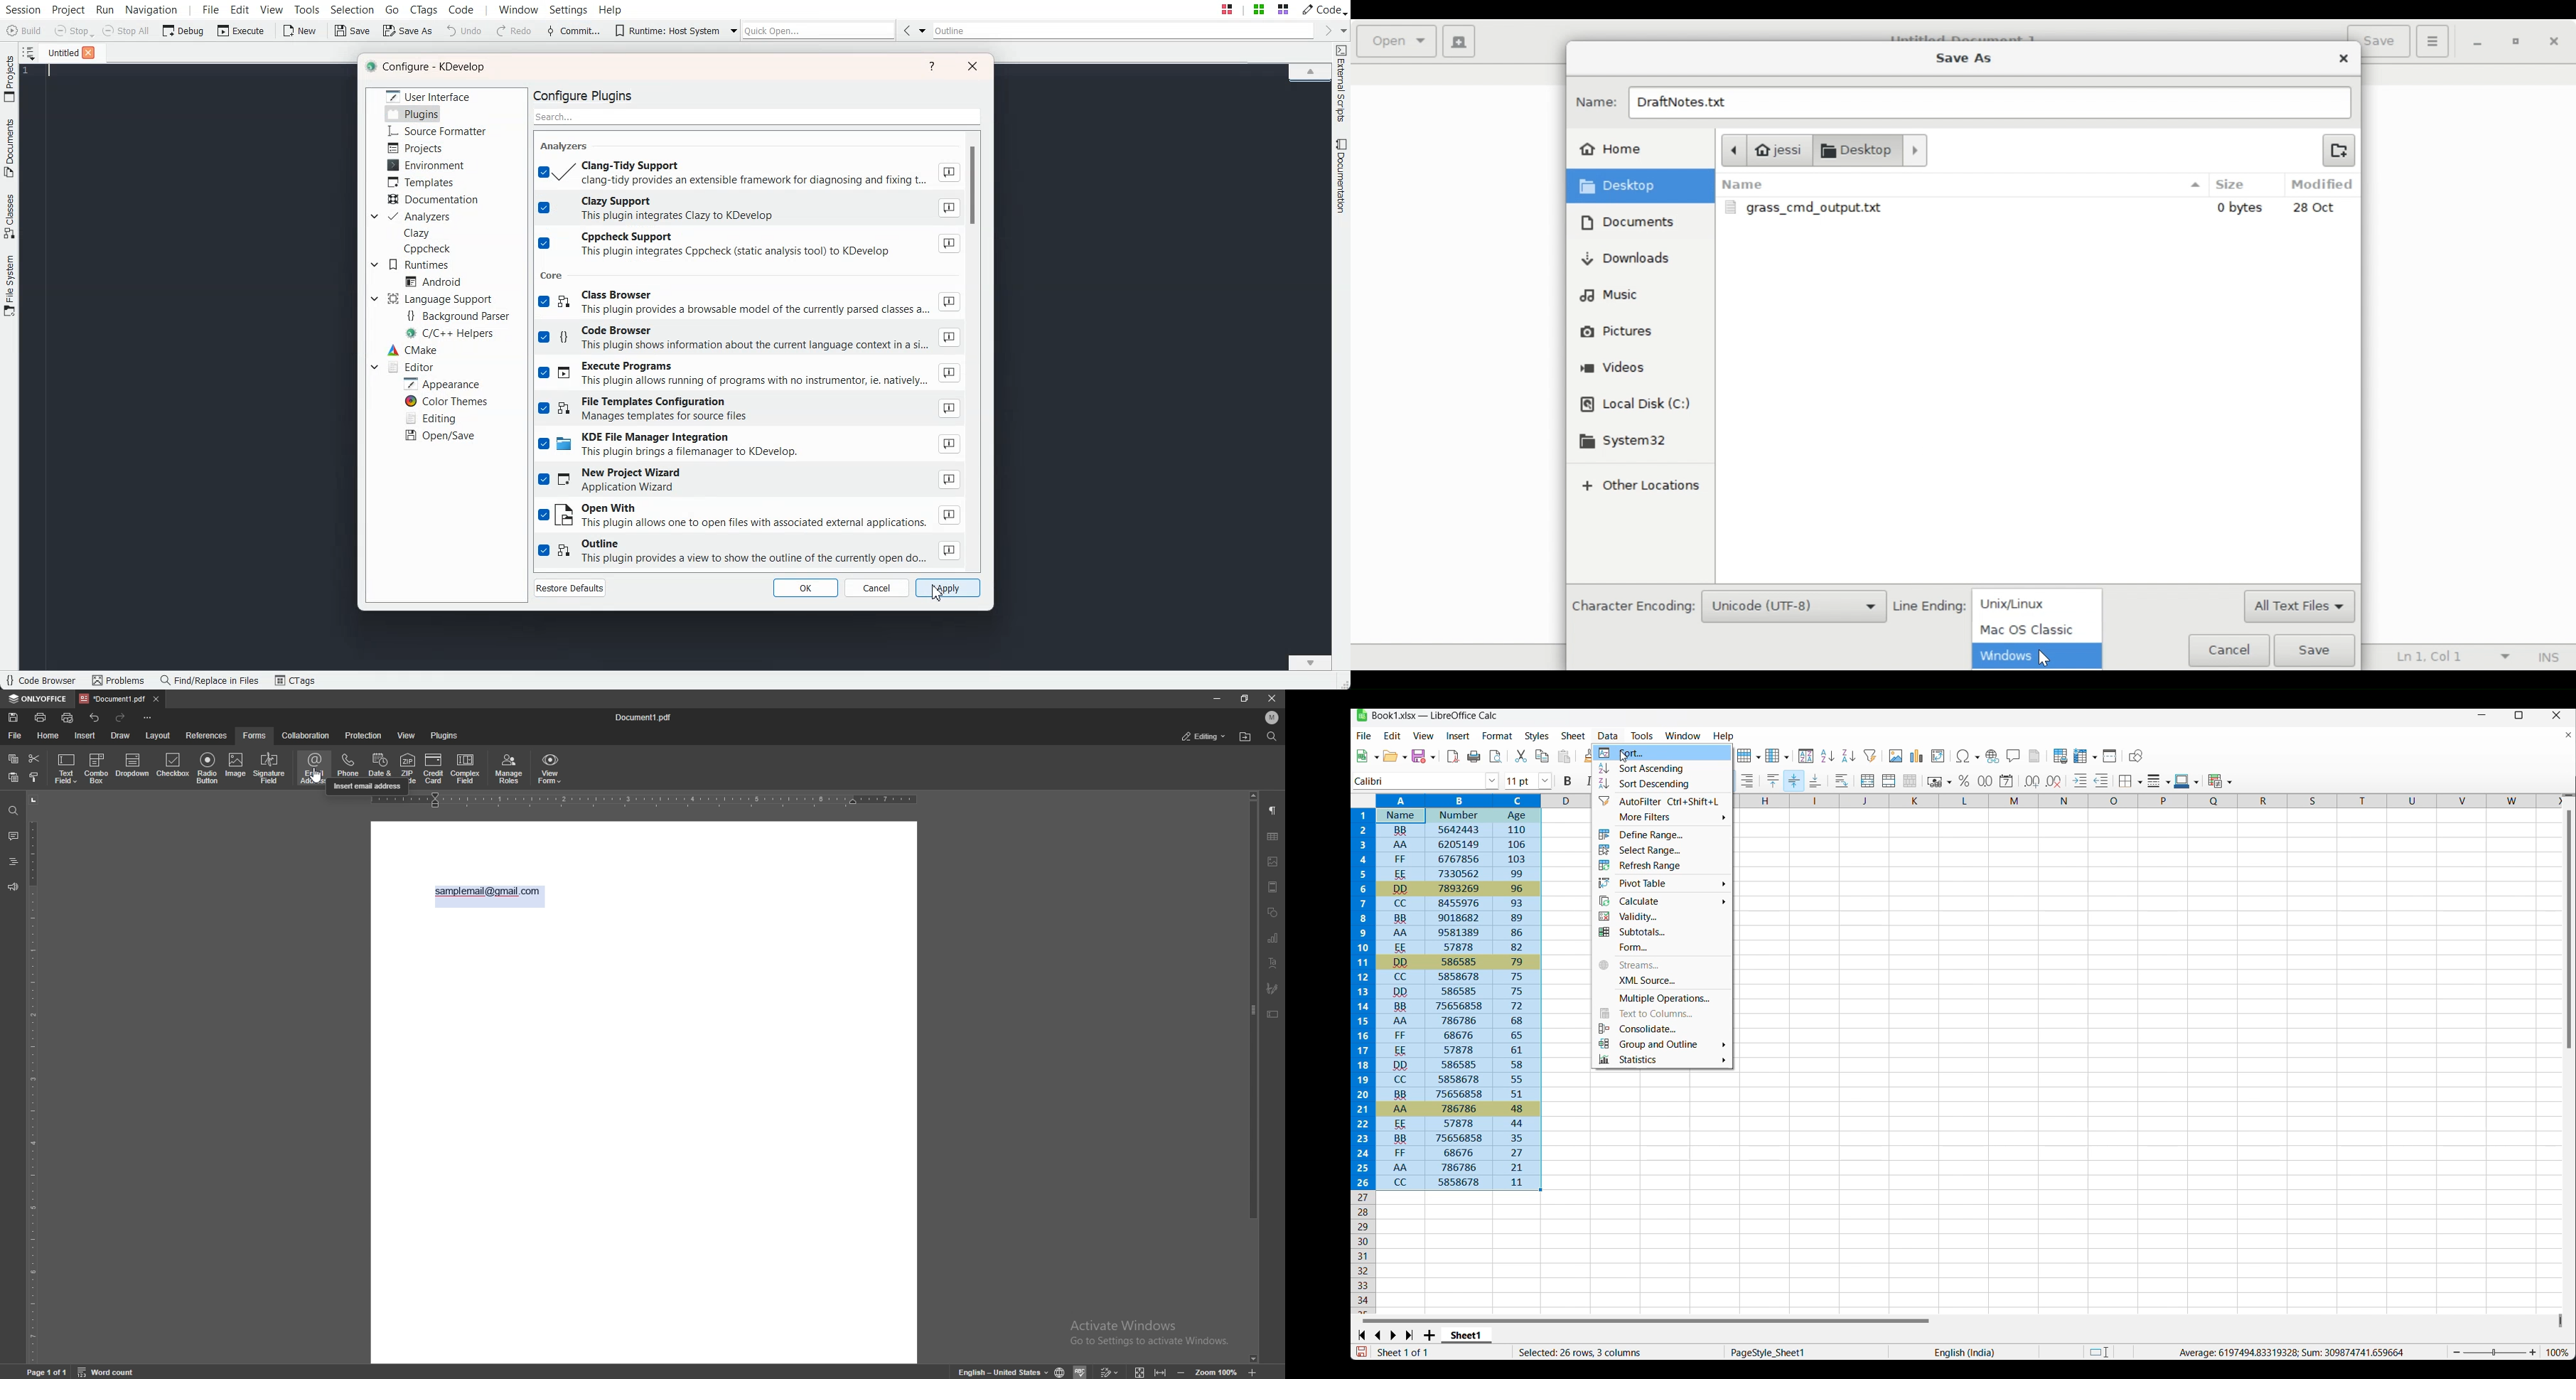 Image resolution: width=2576 pixels, height=1400 pixels. What do you see at coordinates (1254, 1078) in the screenshot?
I see `scroll bar` at bounding box center [1254, 1078].